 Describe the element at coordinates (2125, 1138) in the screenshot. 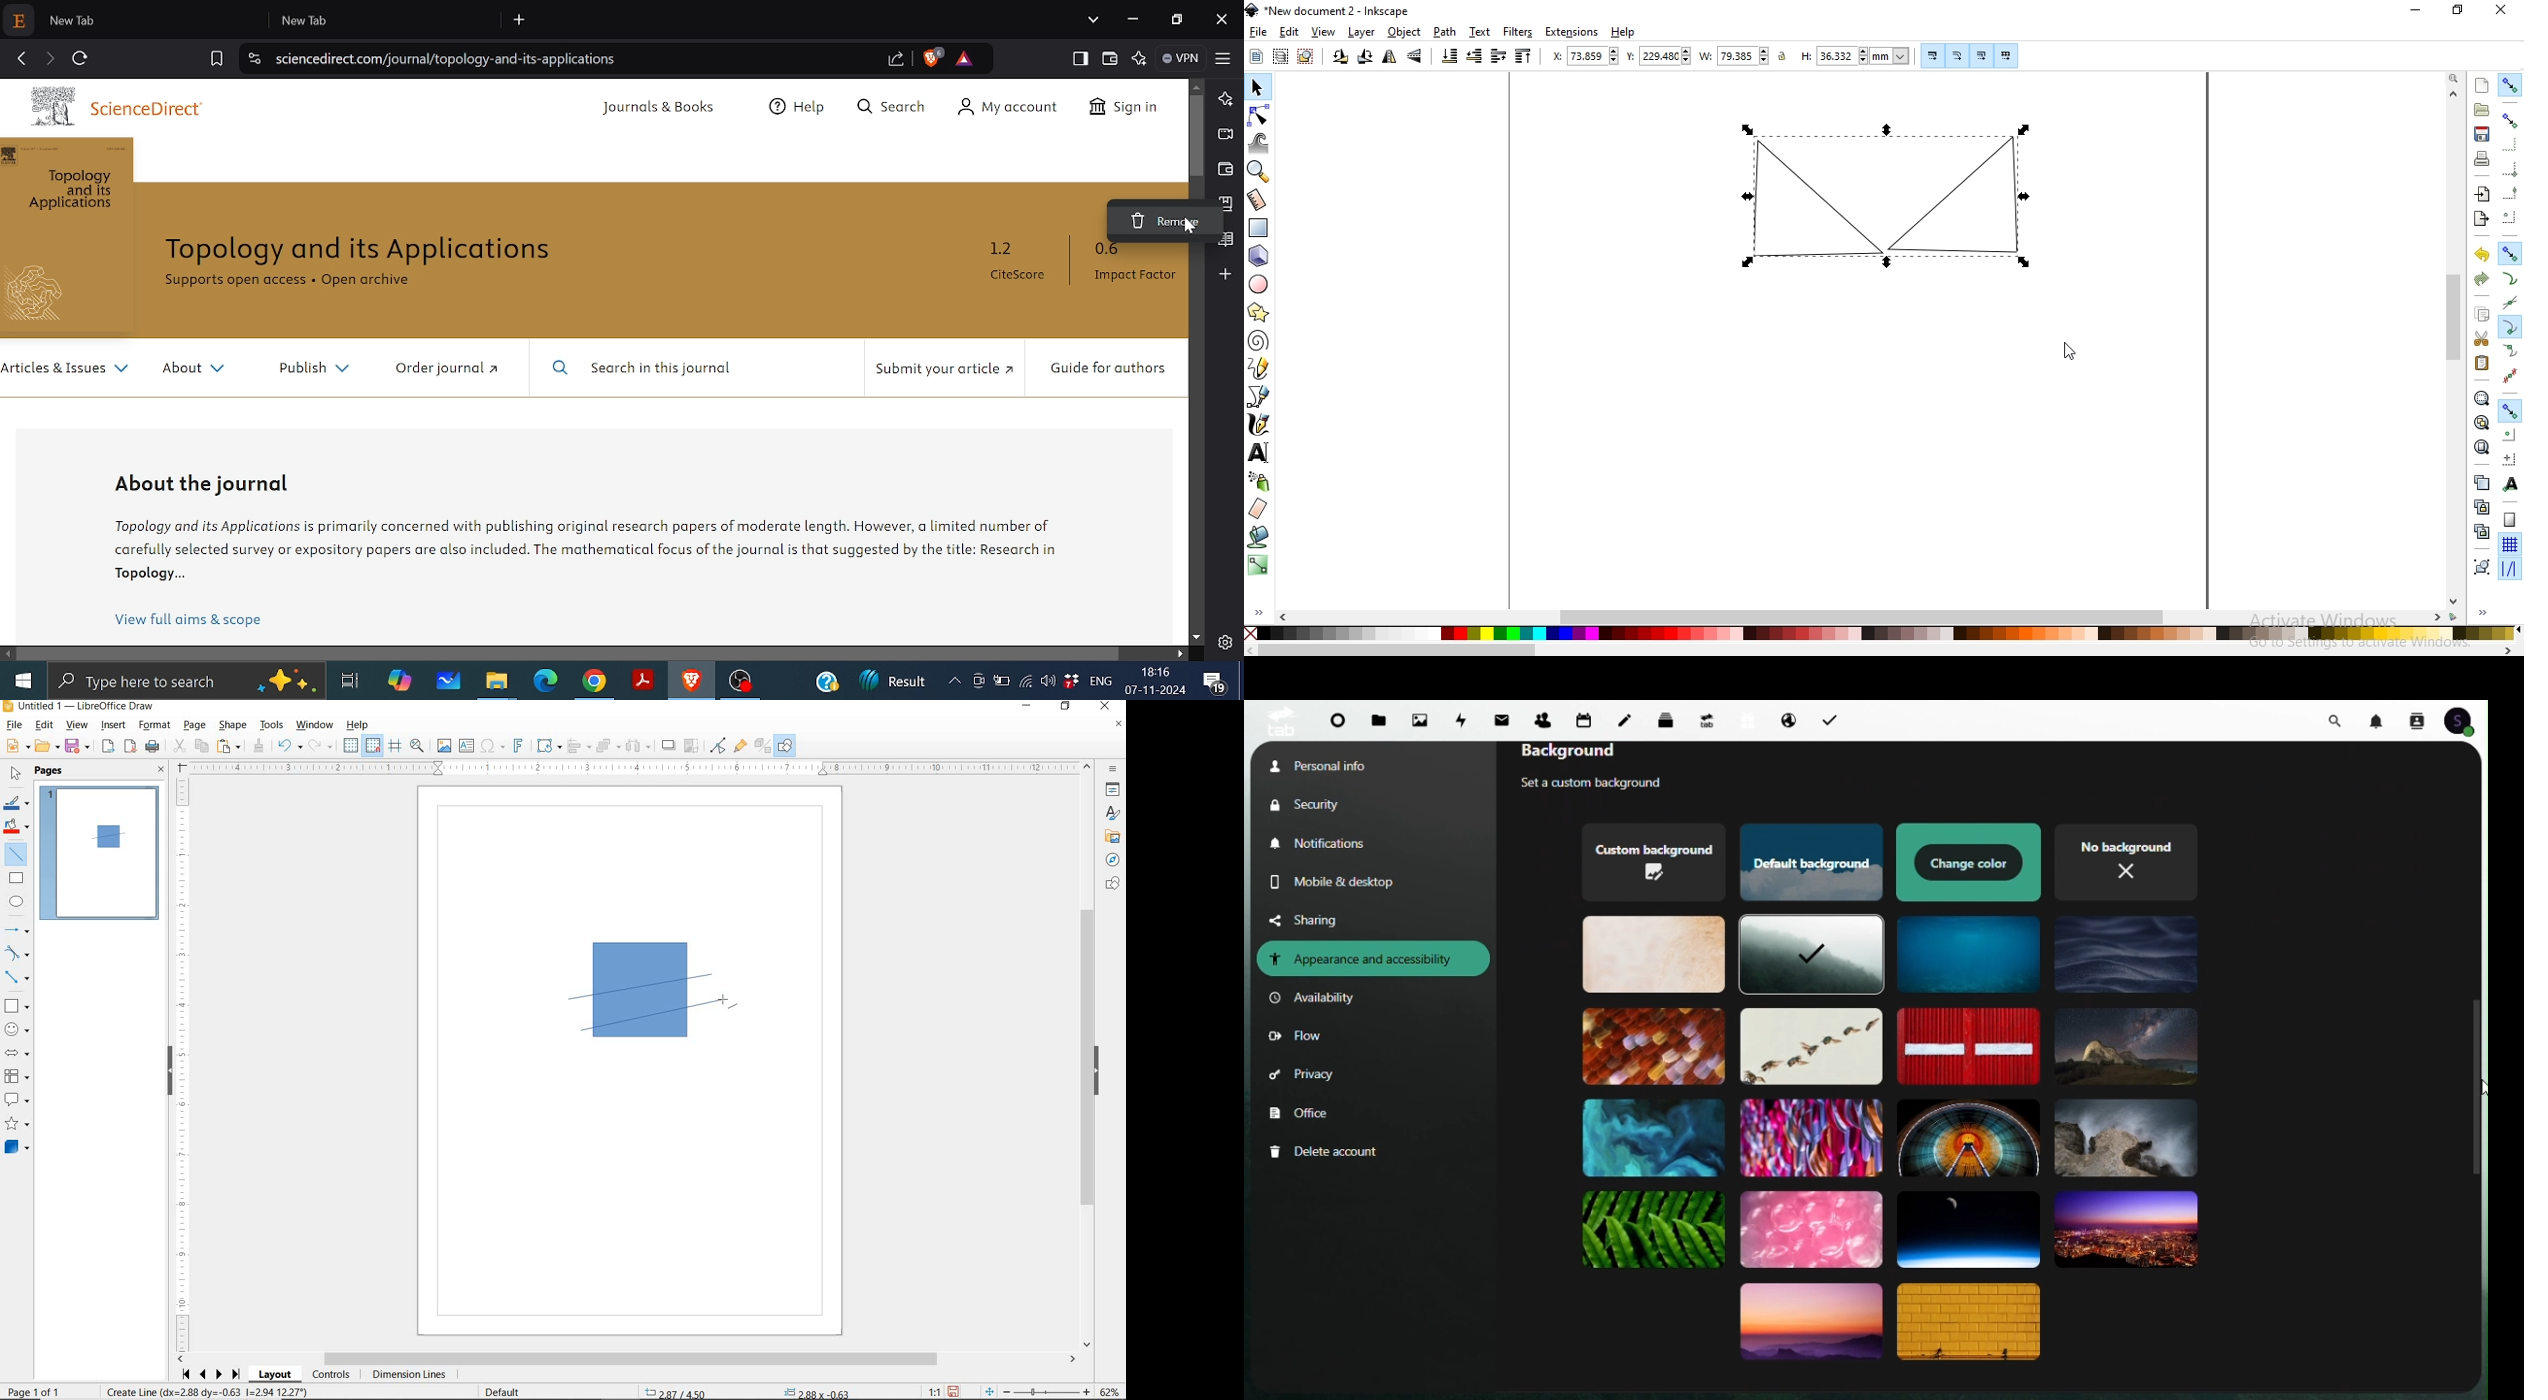

I see `Themes` at that location.